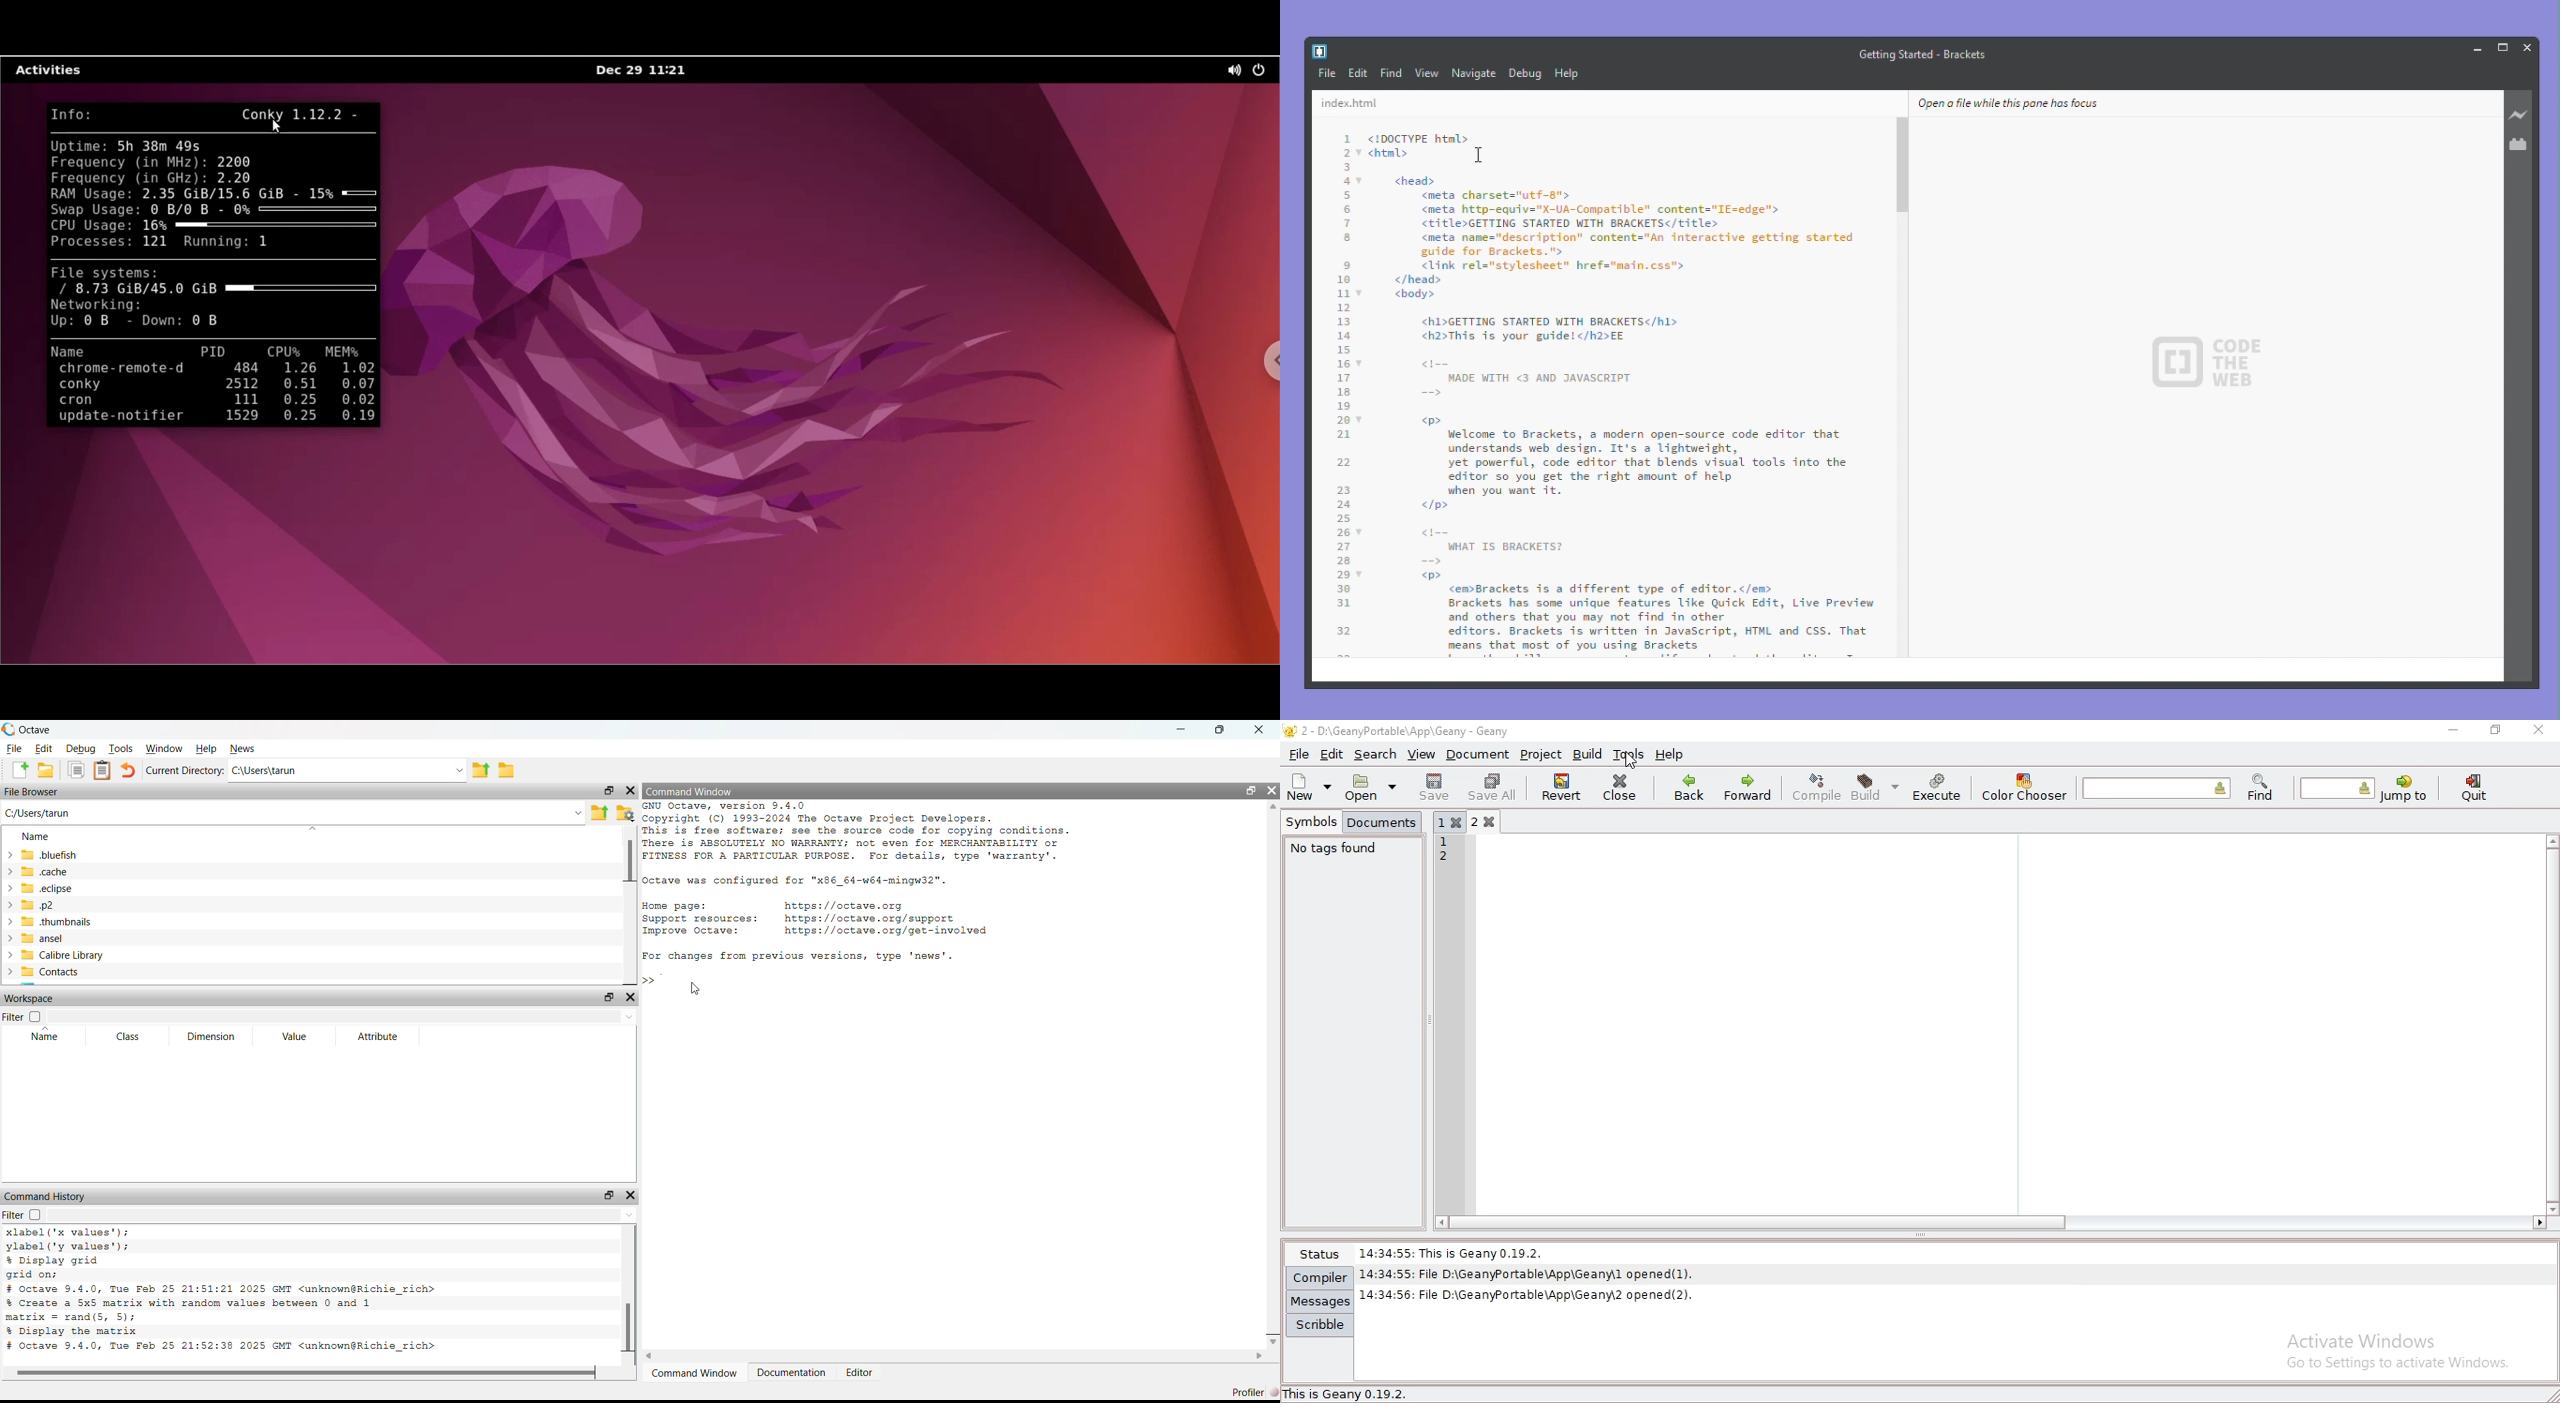 The image size is (2576, 1428). I want to click on messages, so click(1320, 1301).